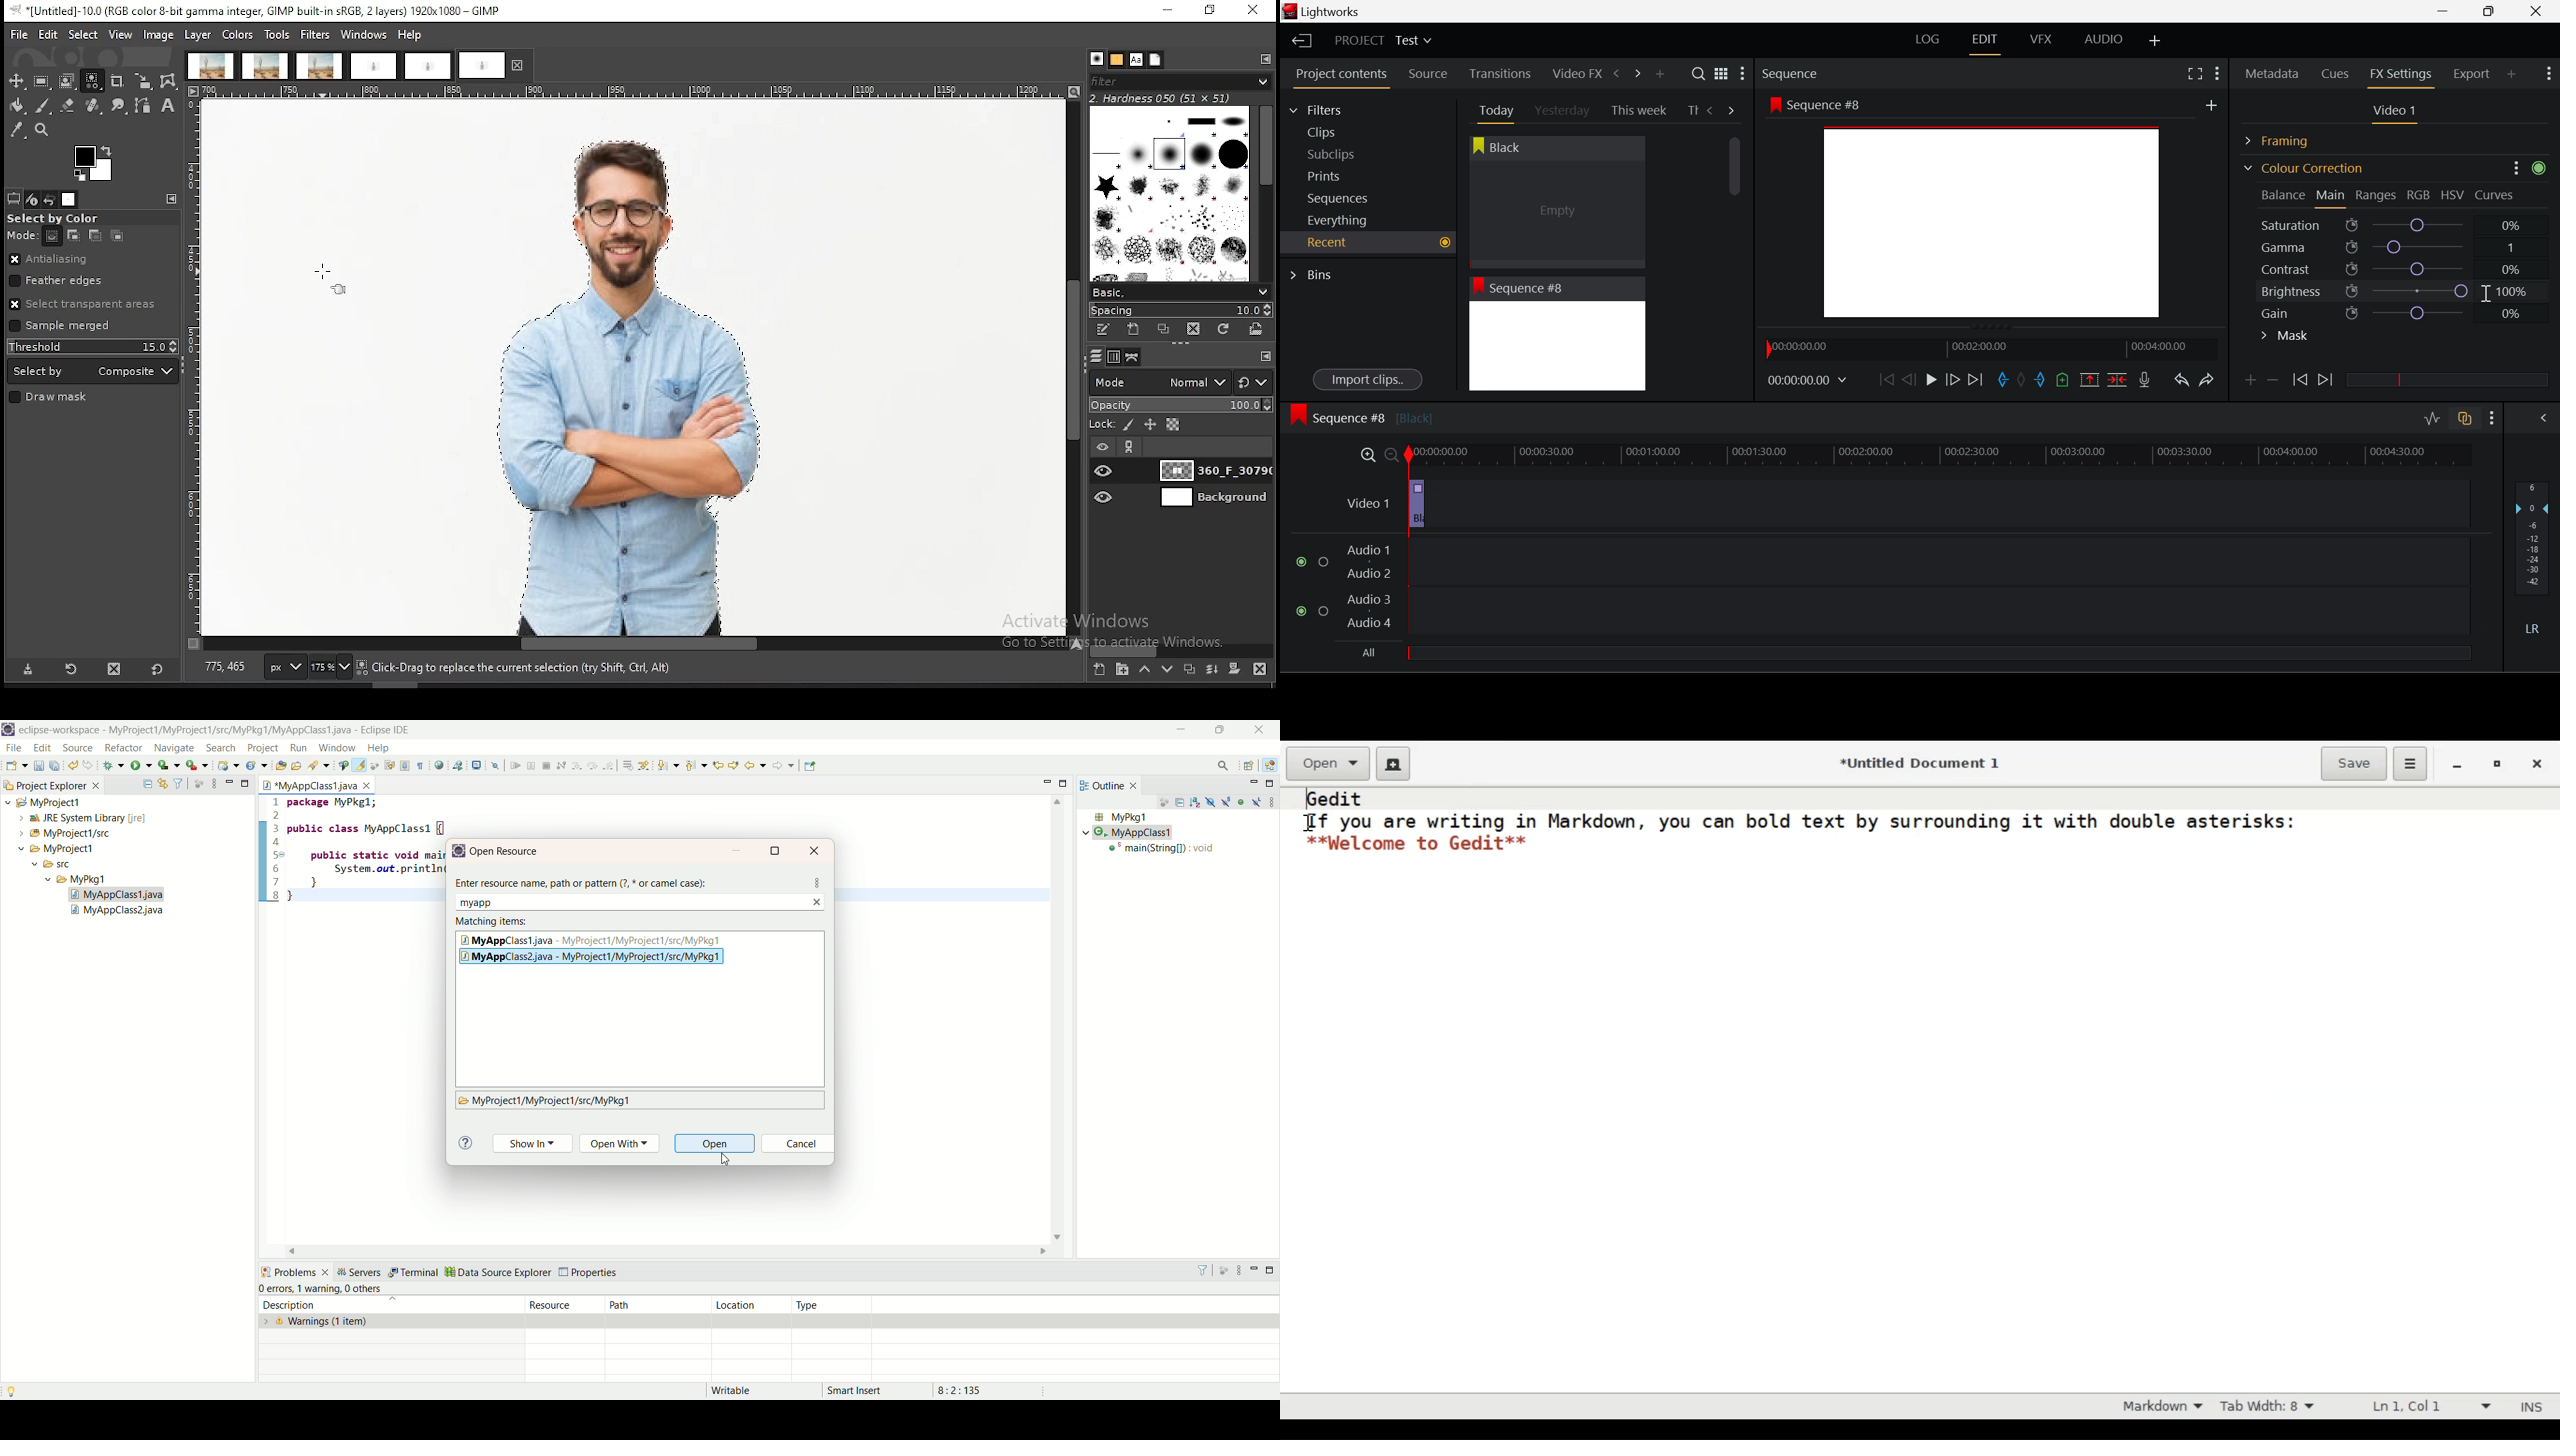 The width and height of the screenshot is (2576, 1456). I want to click on 775, 465, so click(227, 668).